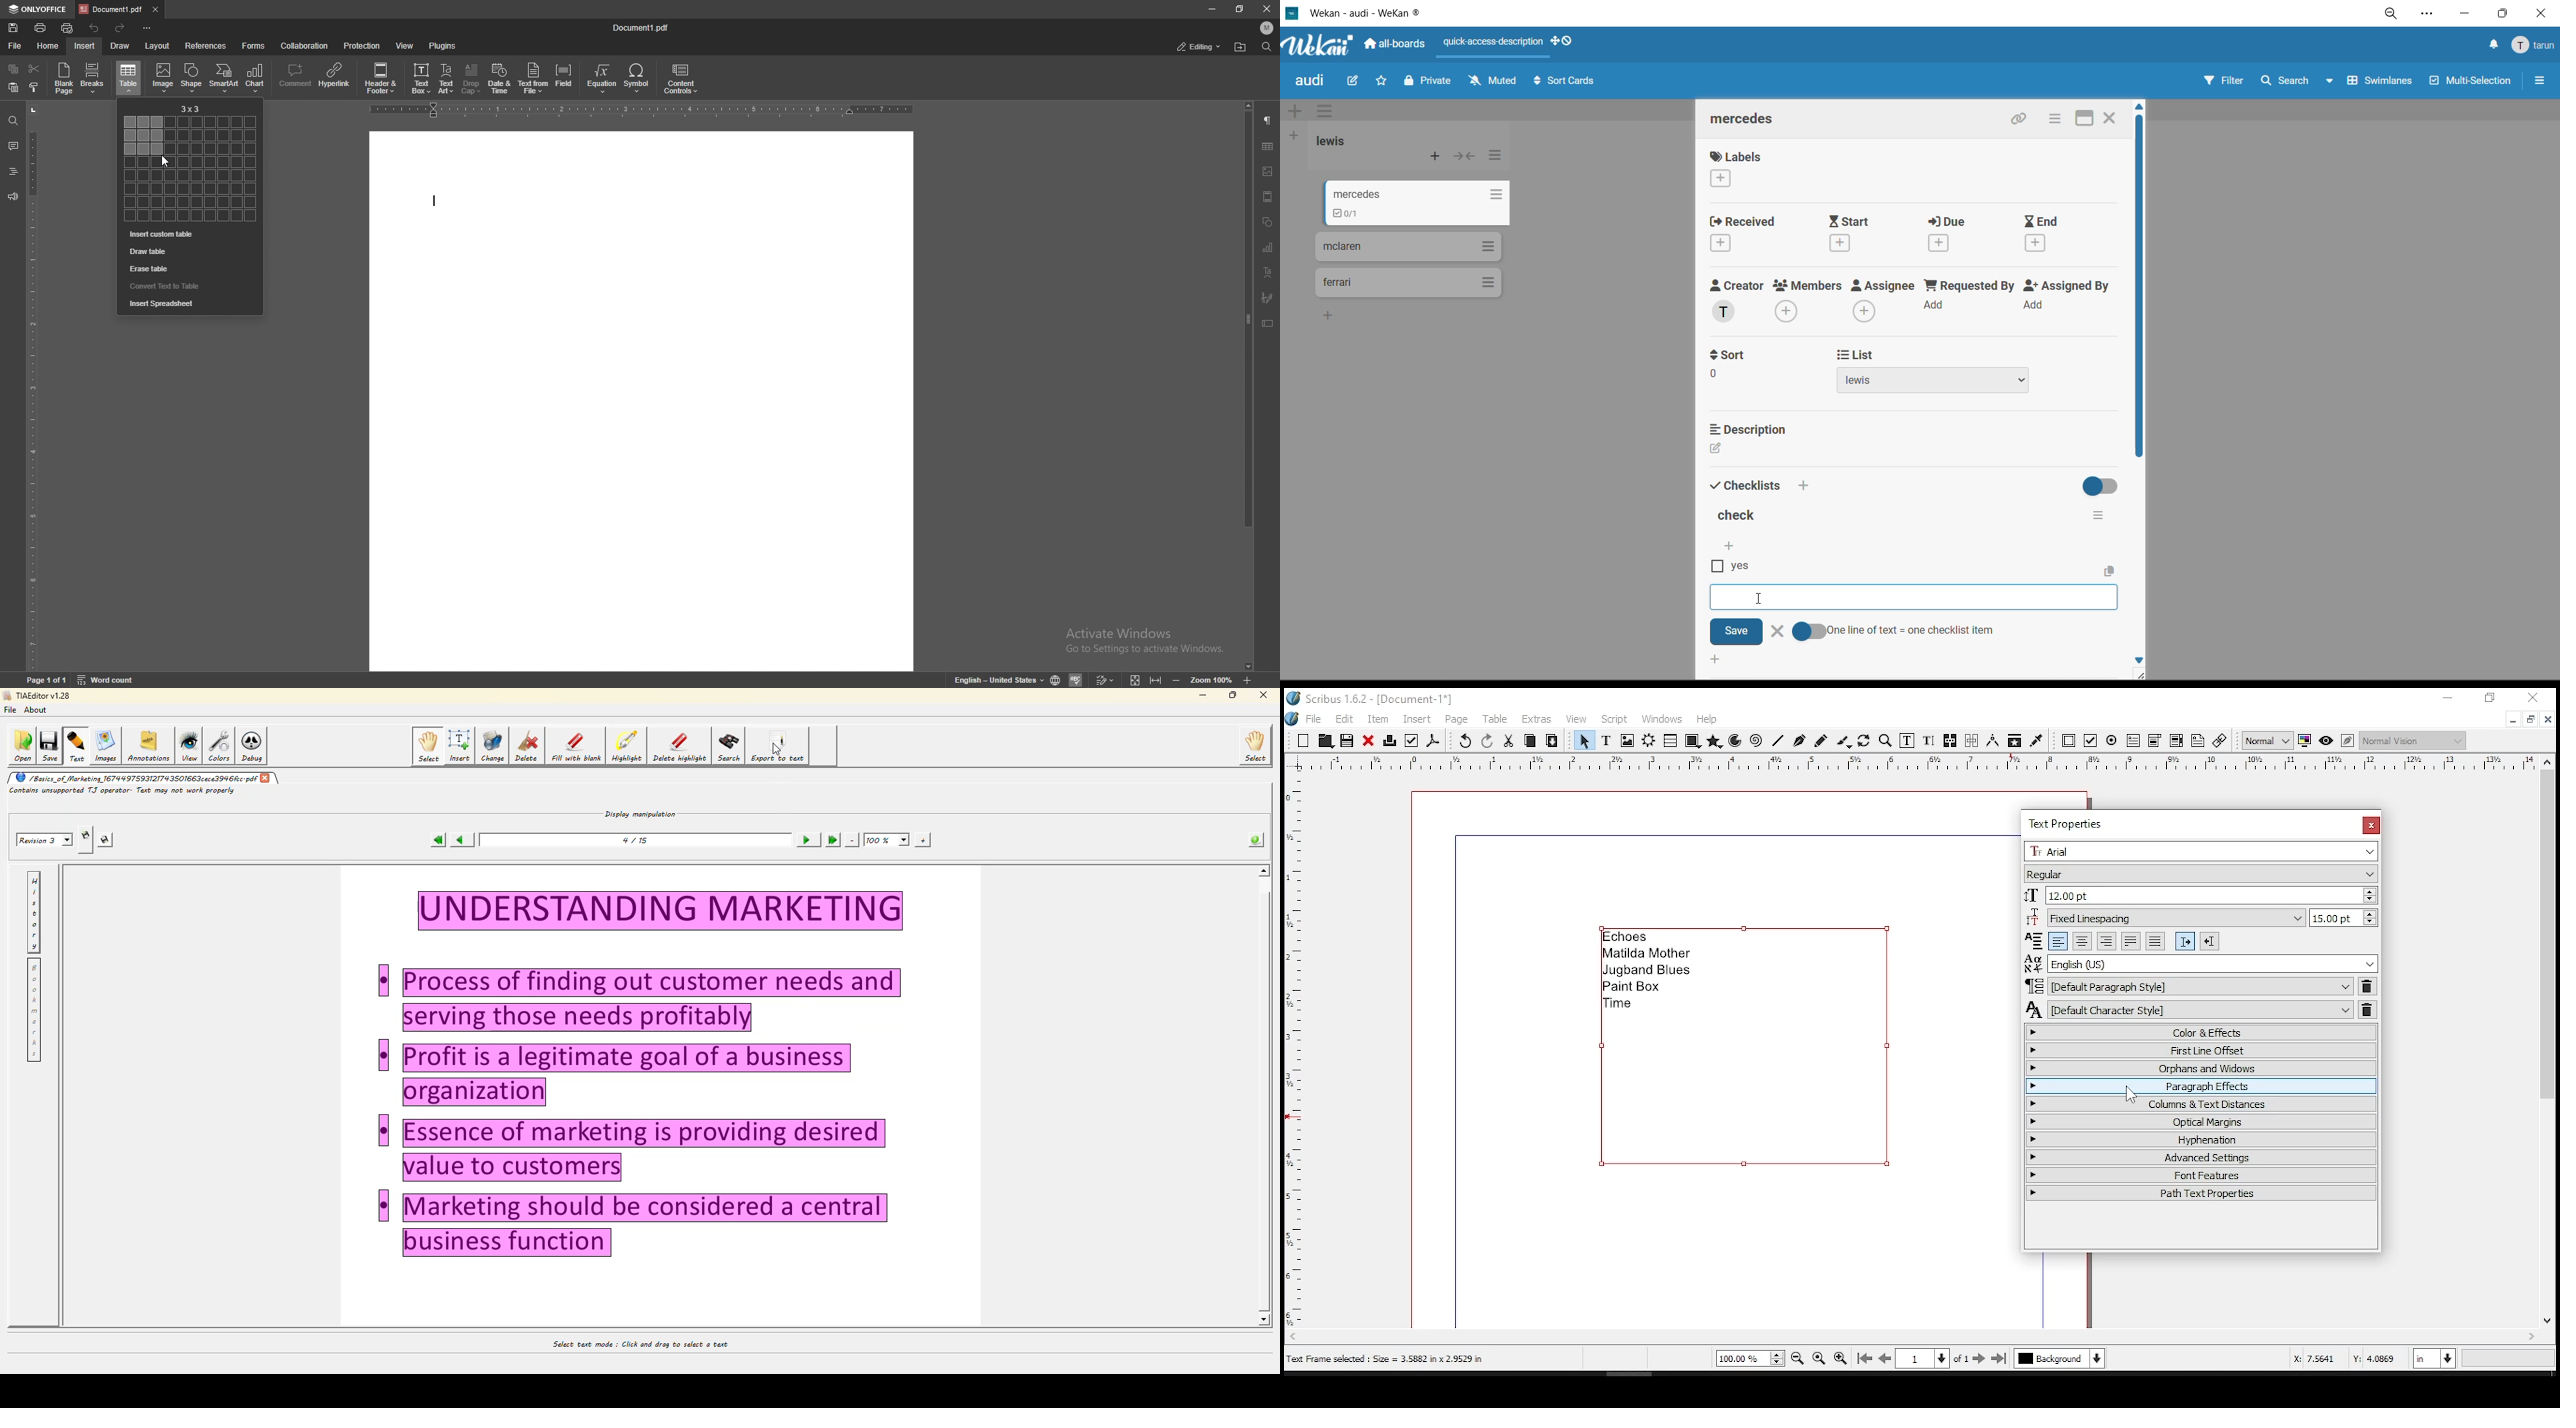  I want to click on scroll bar, so click(2545, 1050).